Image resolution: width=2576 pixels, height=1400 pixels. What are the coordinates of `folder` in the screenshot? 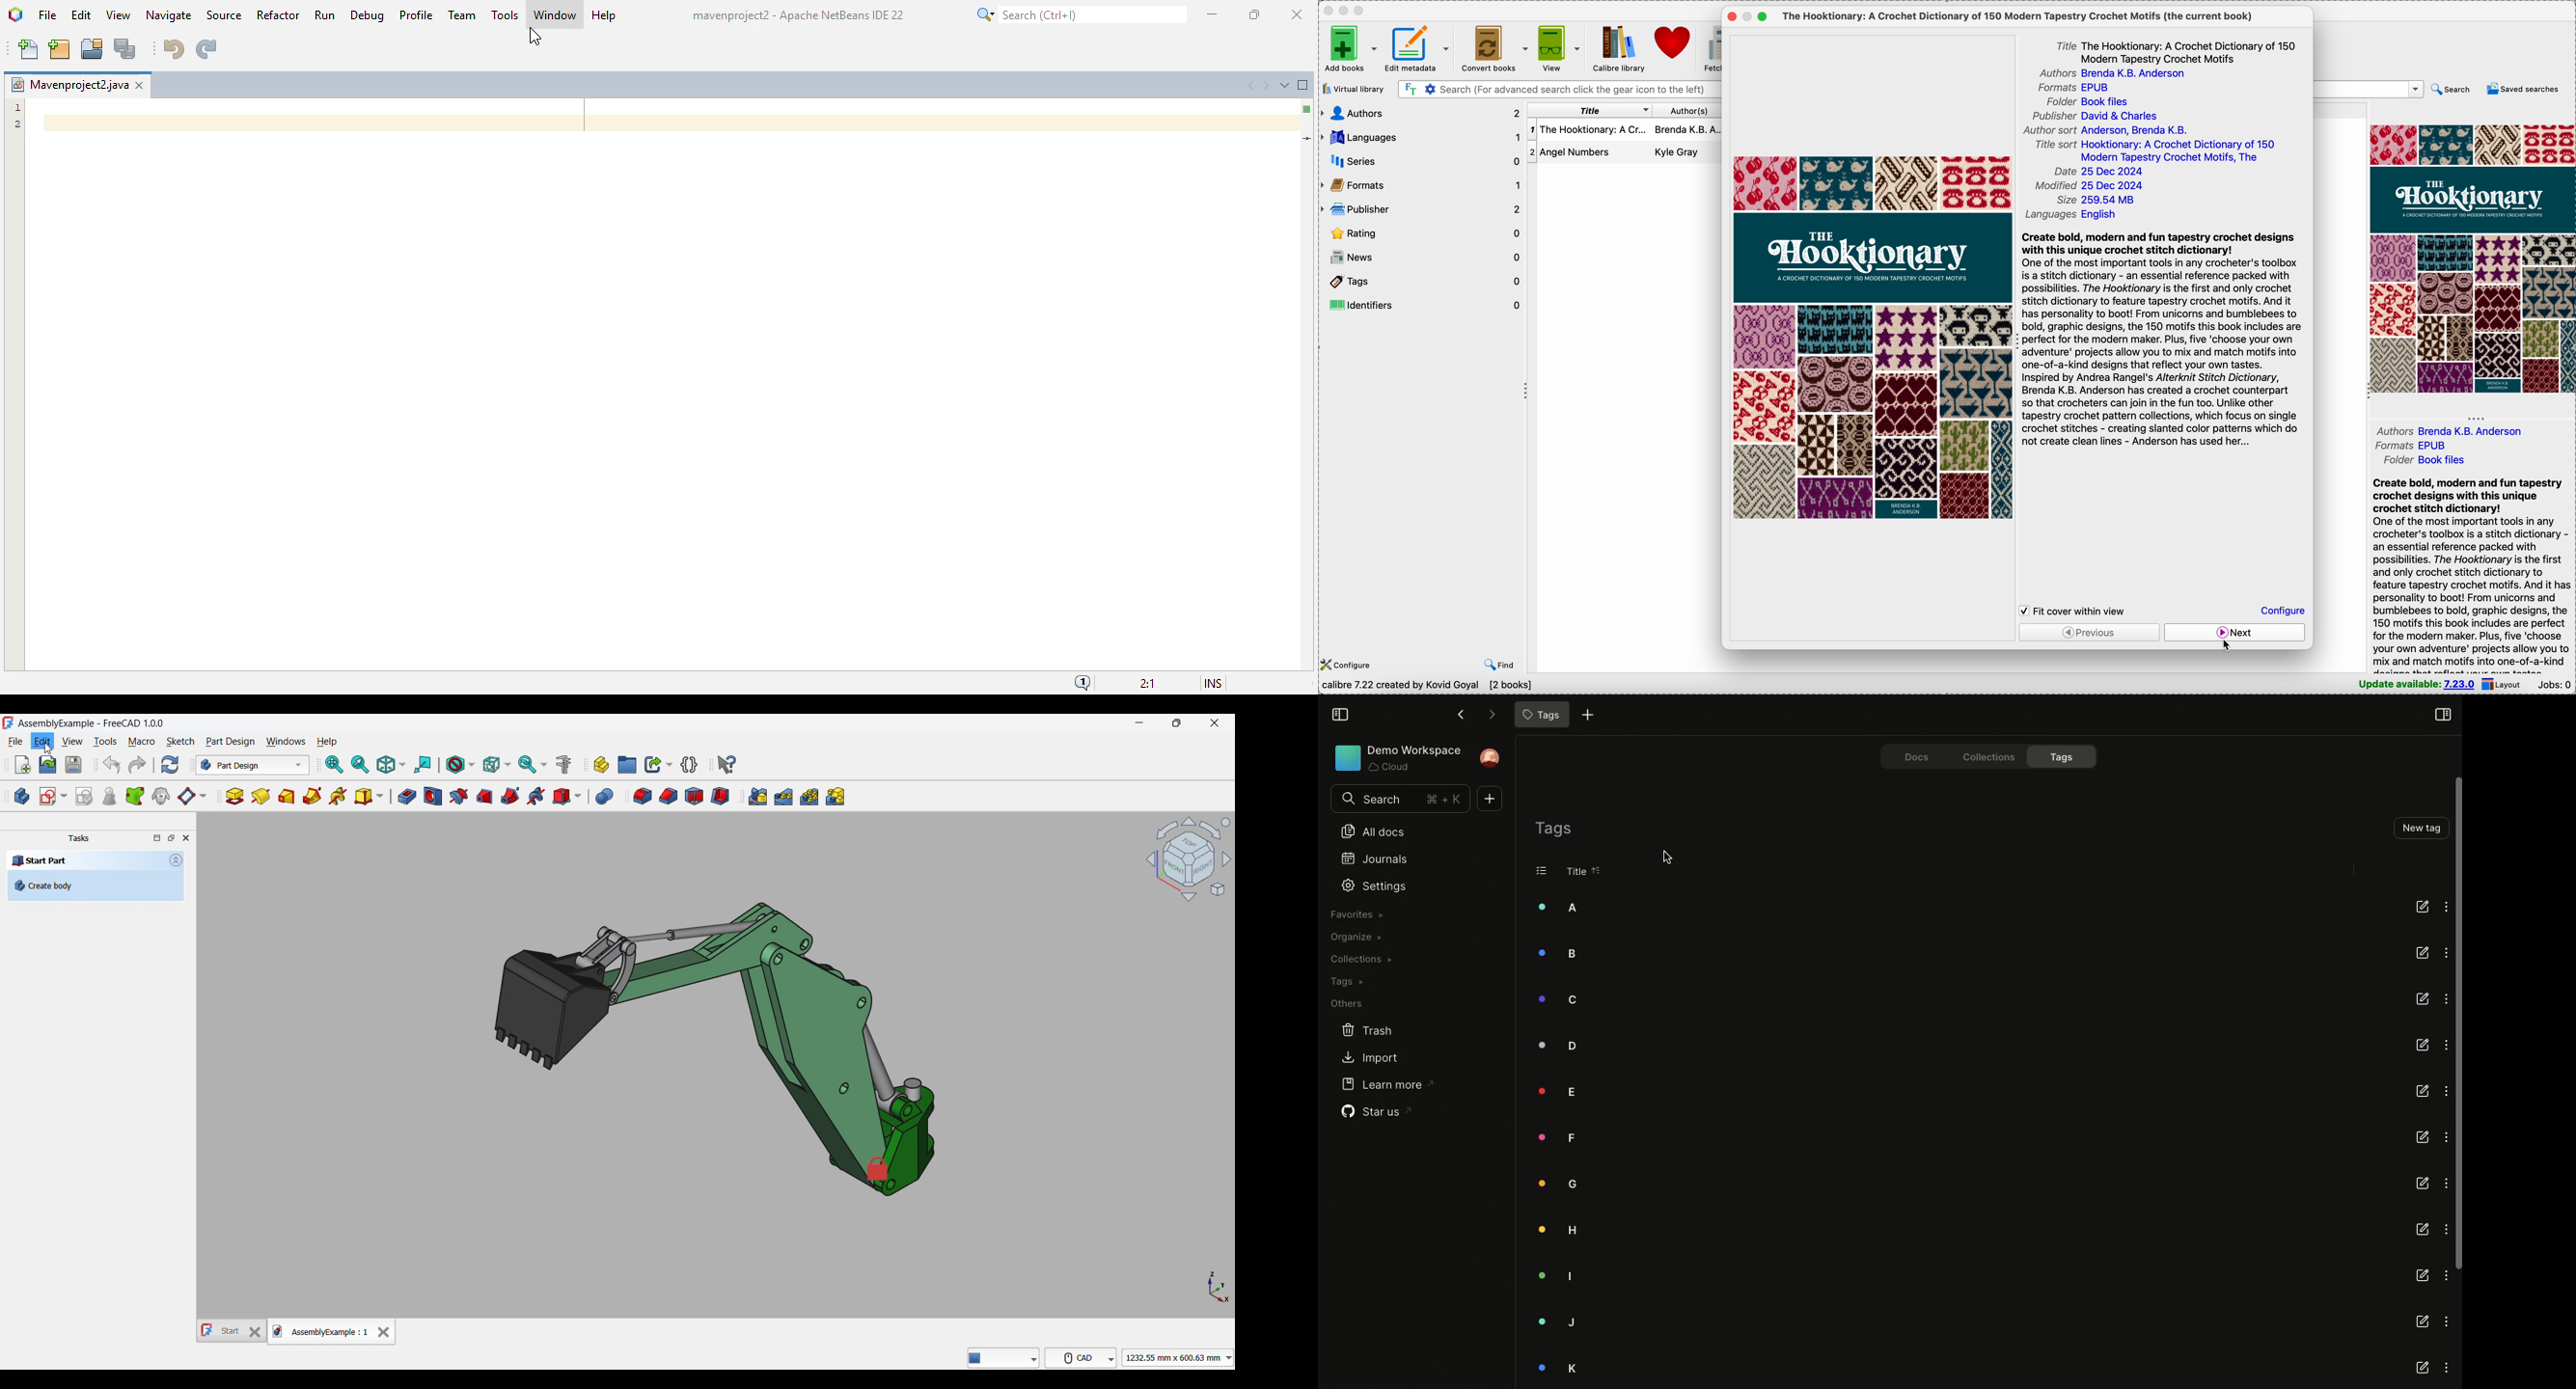 It's located at (2093, 101).